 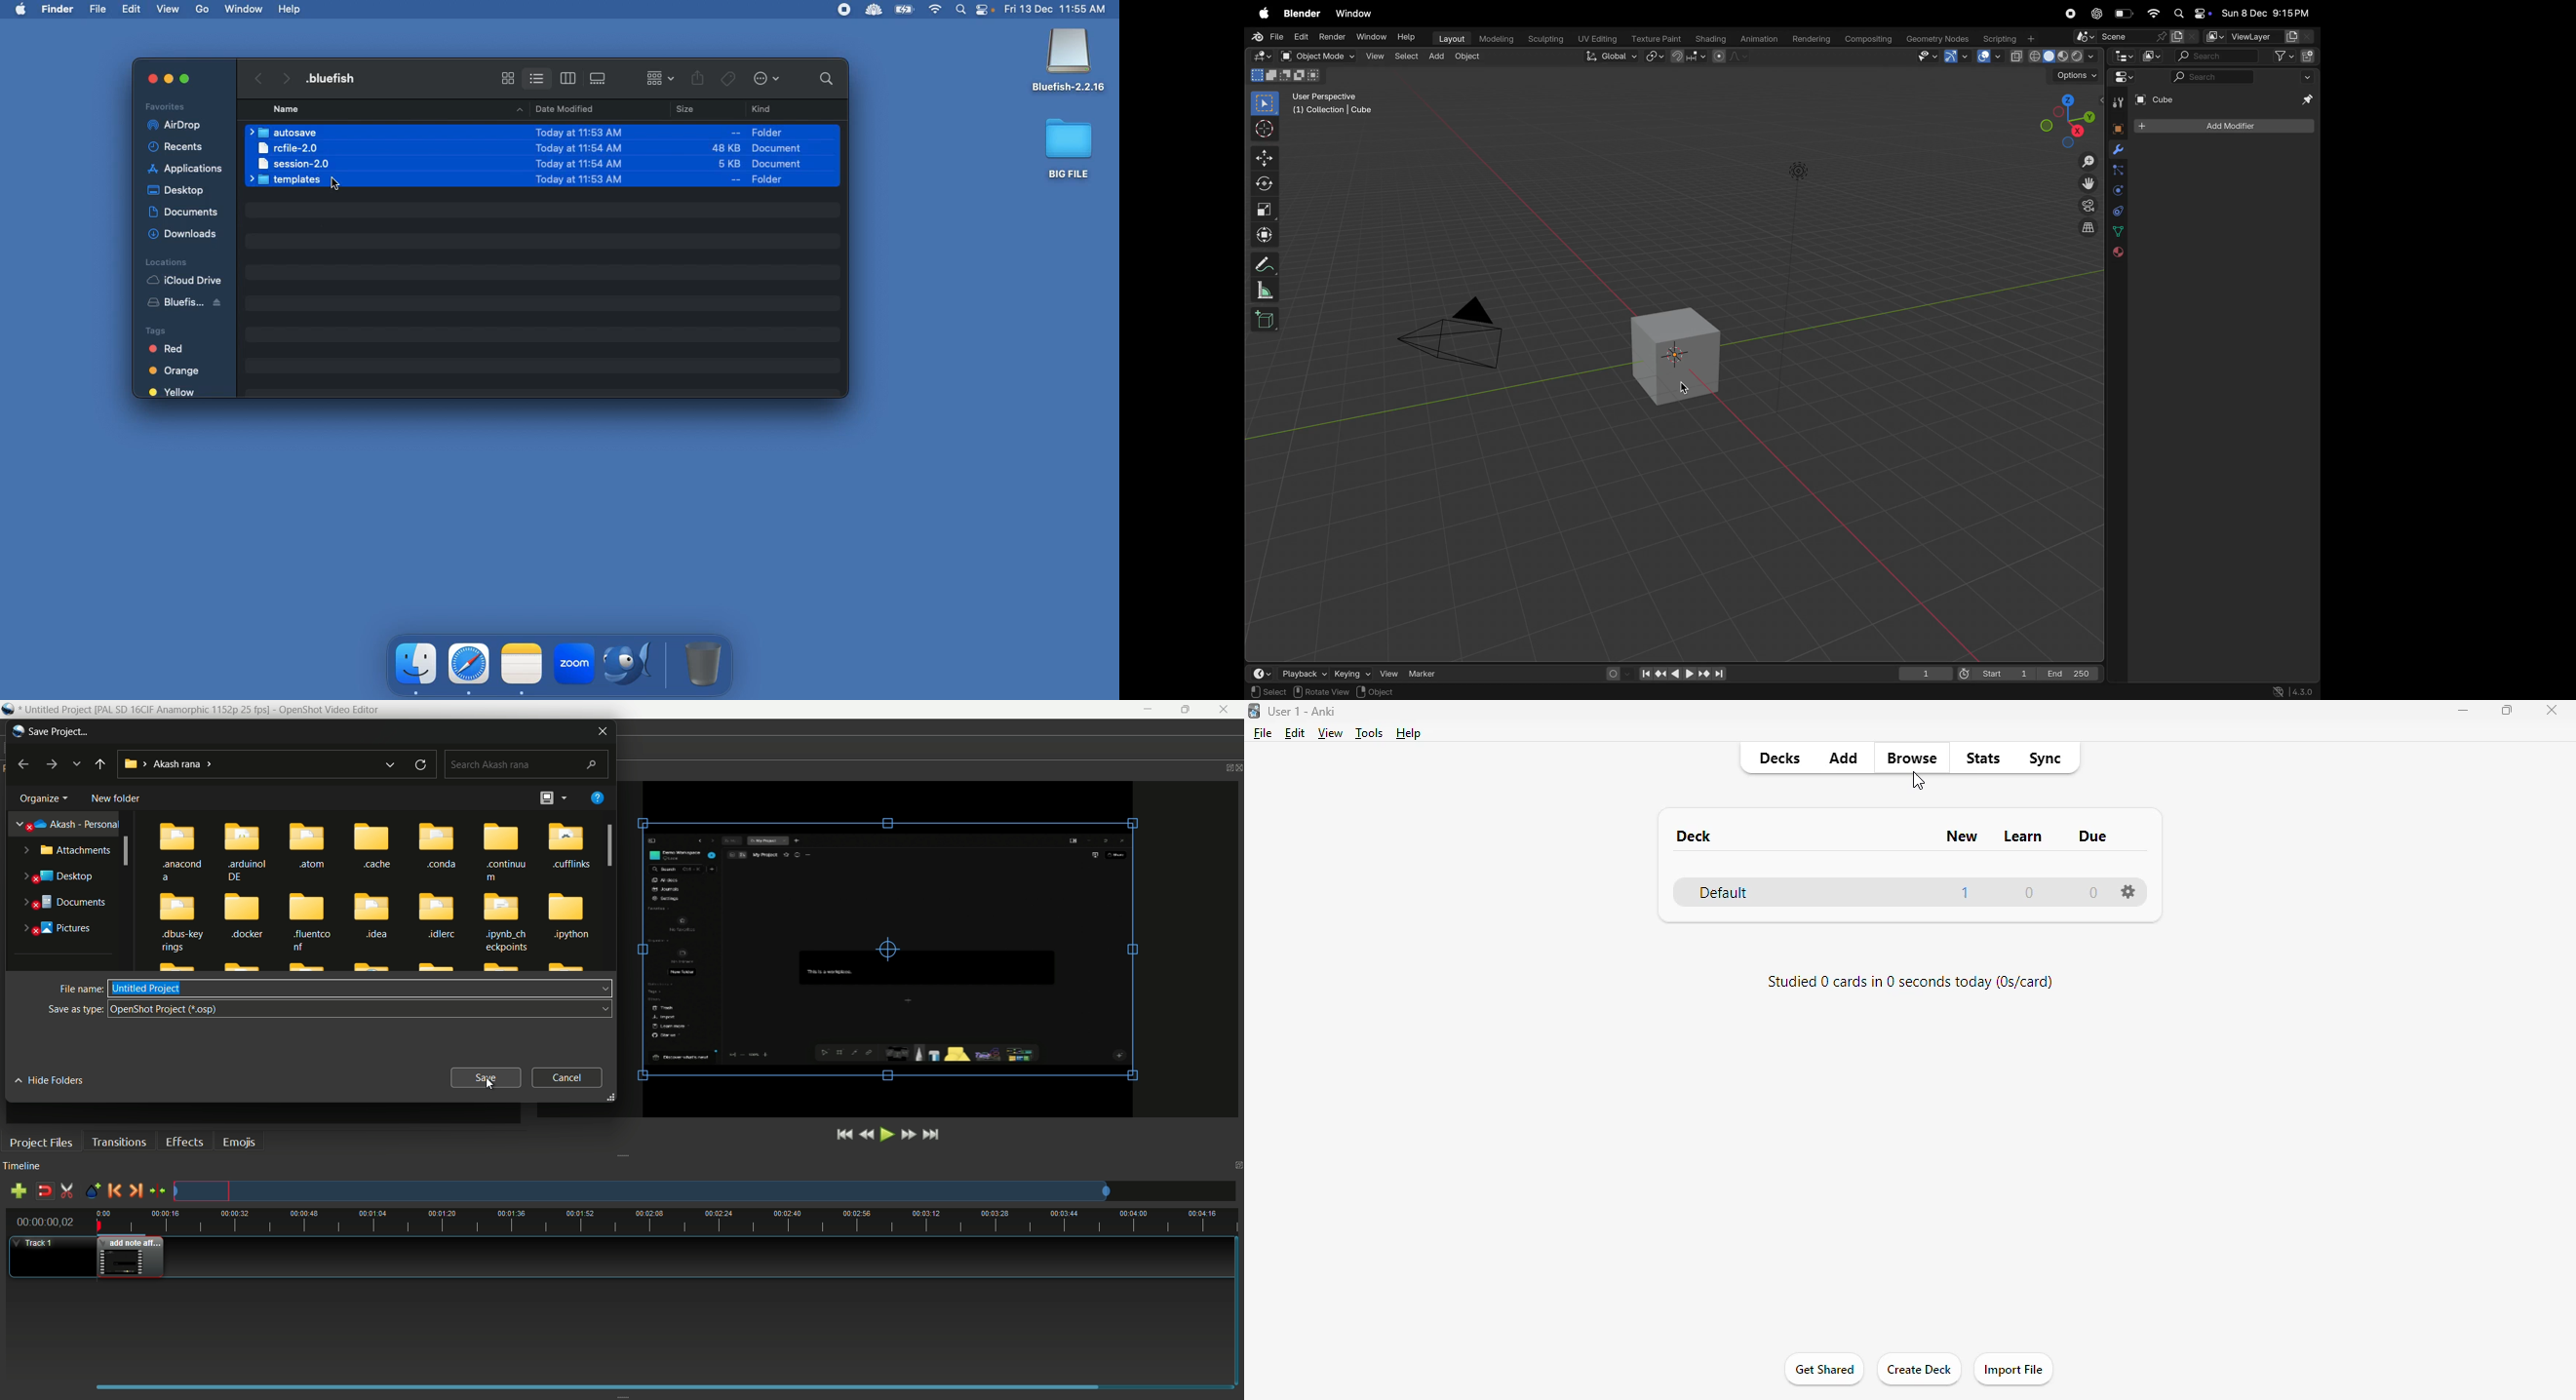 What do you see at coordinates (2257, 37) in the screenshot?
I see `view layer` at bounding box center [2257, 37].